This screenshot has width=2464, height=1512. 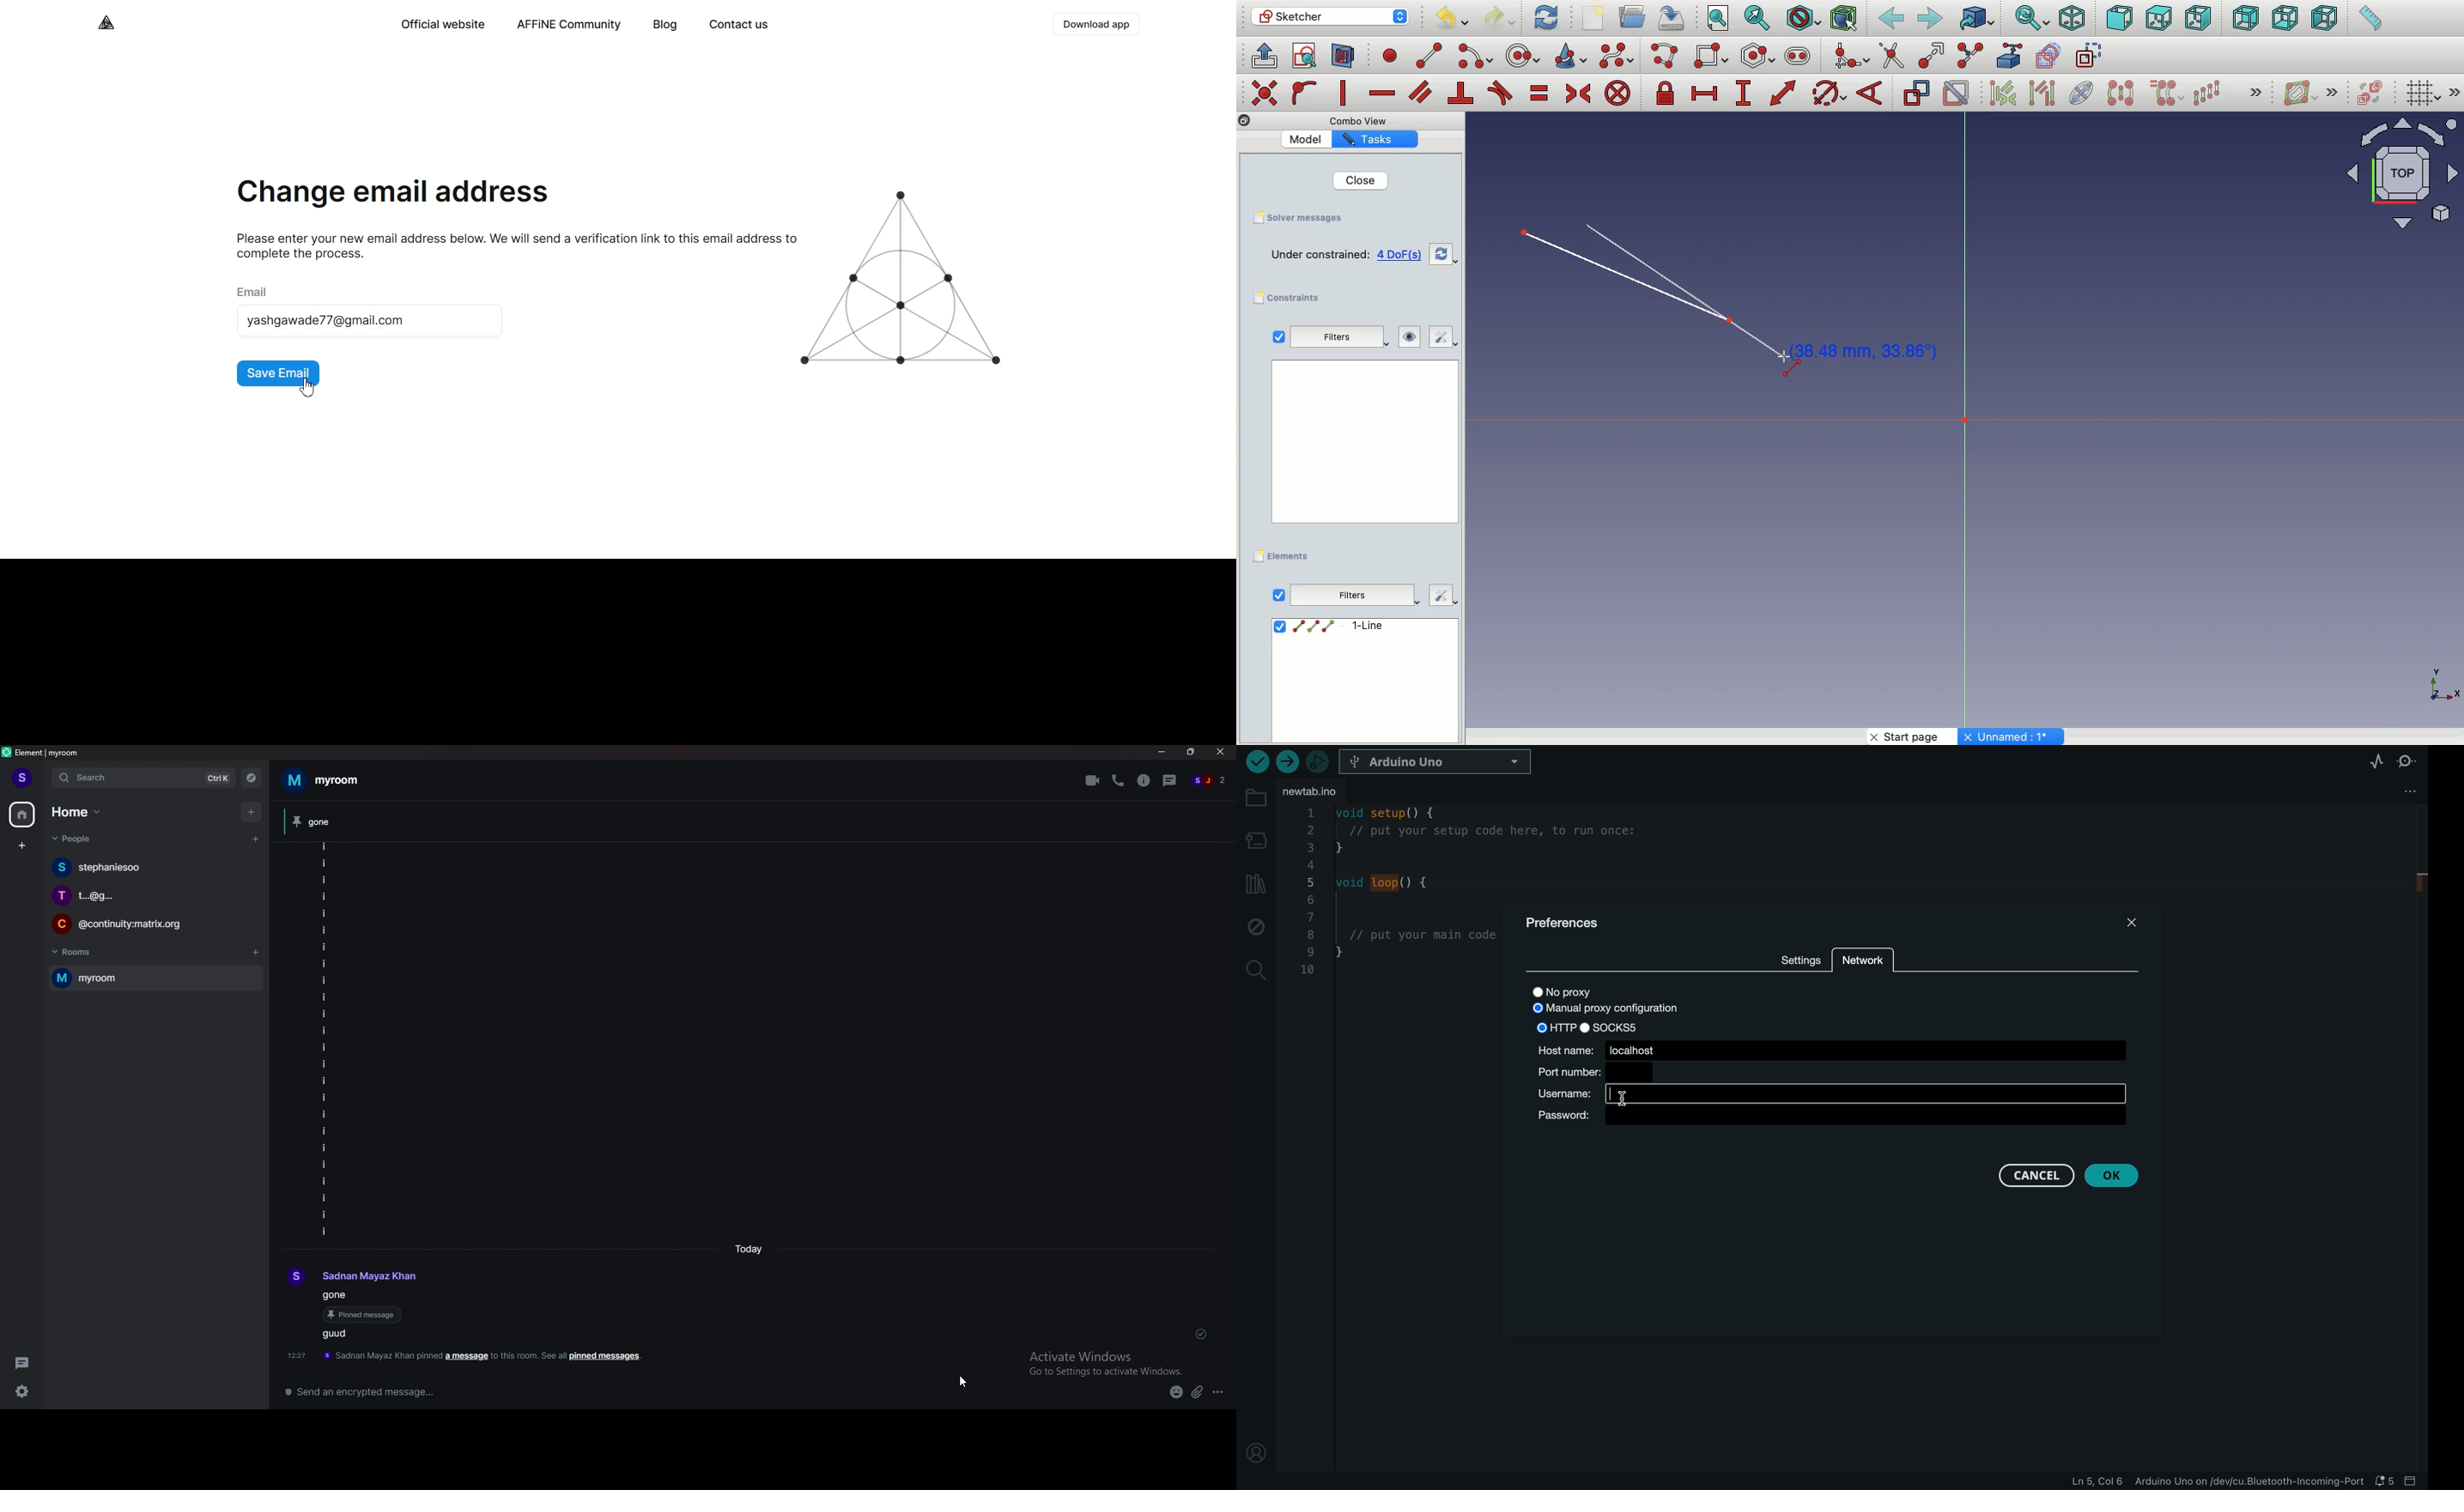 What do you see at coordinates (1363, 679) in the screenshot?
I see `Data` at bounding box center [1363, 679].